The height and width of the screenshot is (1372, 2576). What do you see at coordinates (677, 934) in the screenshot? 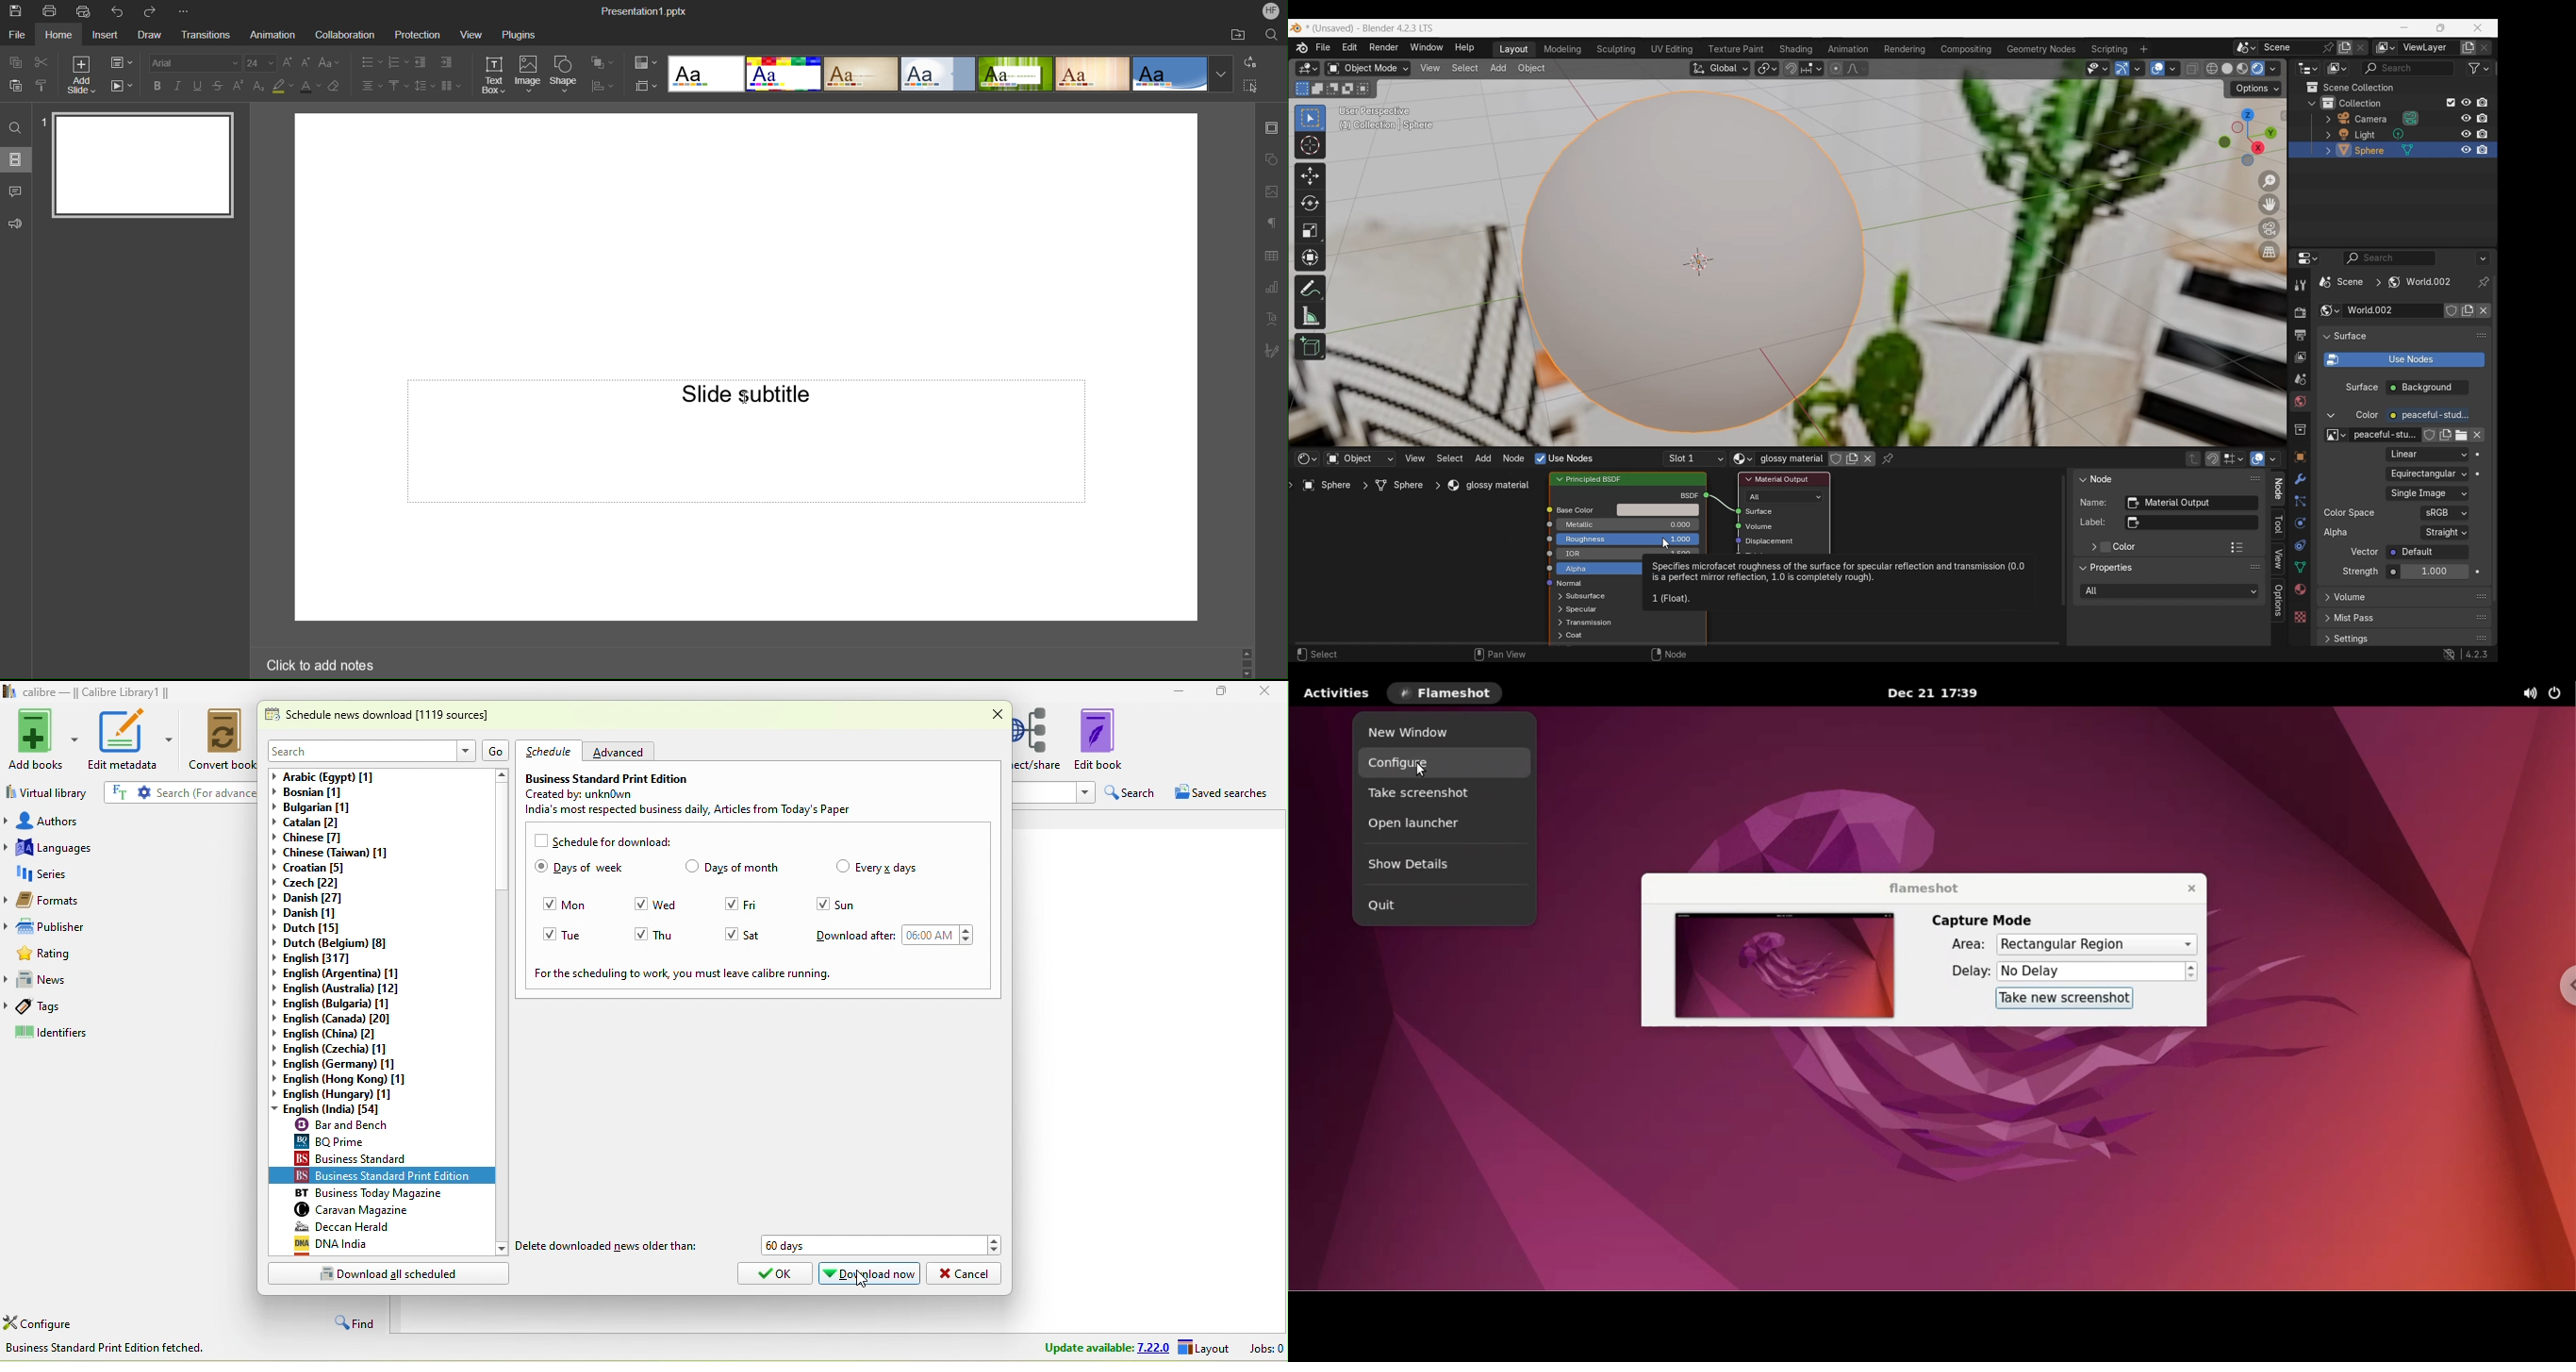
I see `thu` at bounding box center [677, 934].